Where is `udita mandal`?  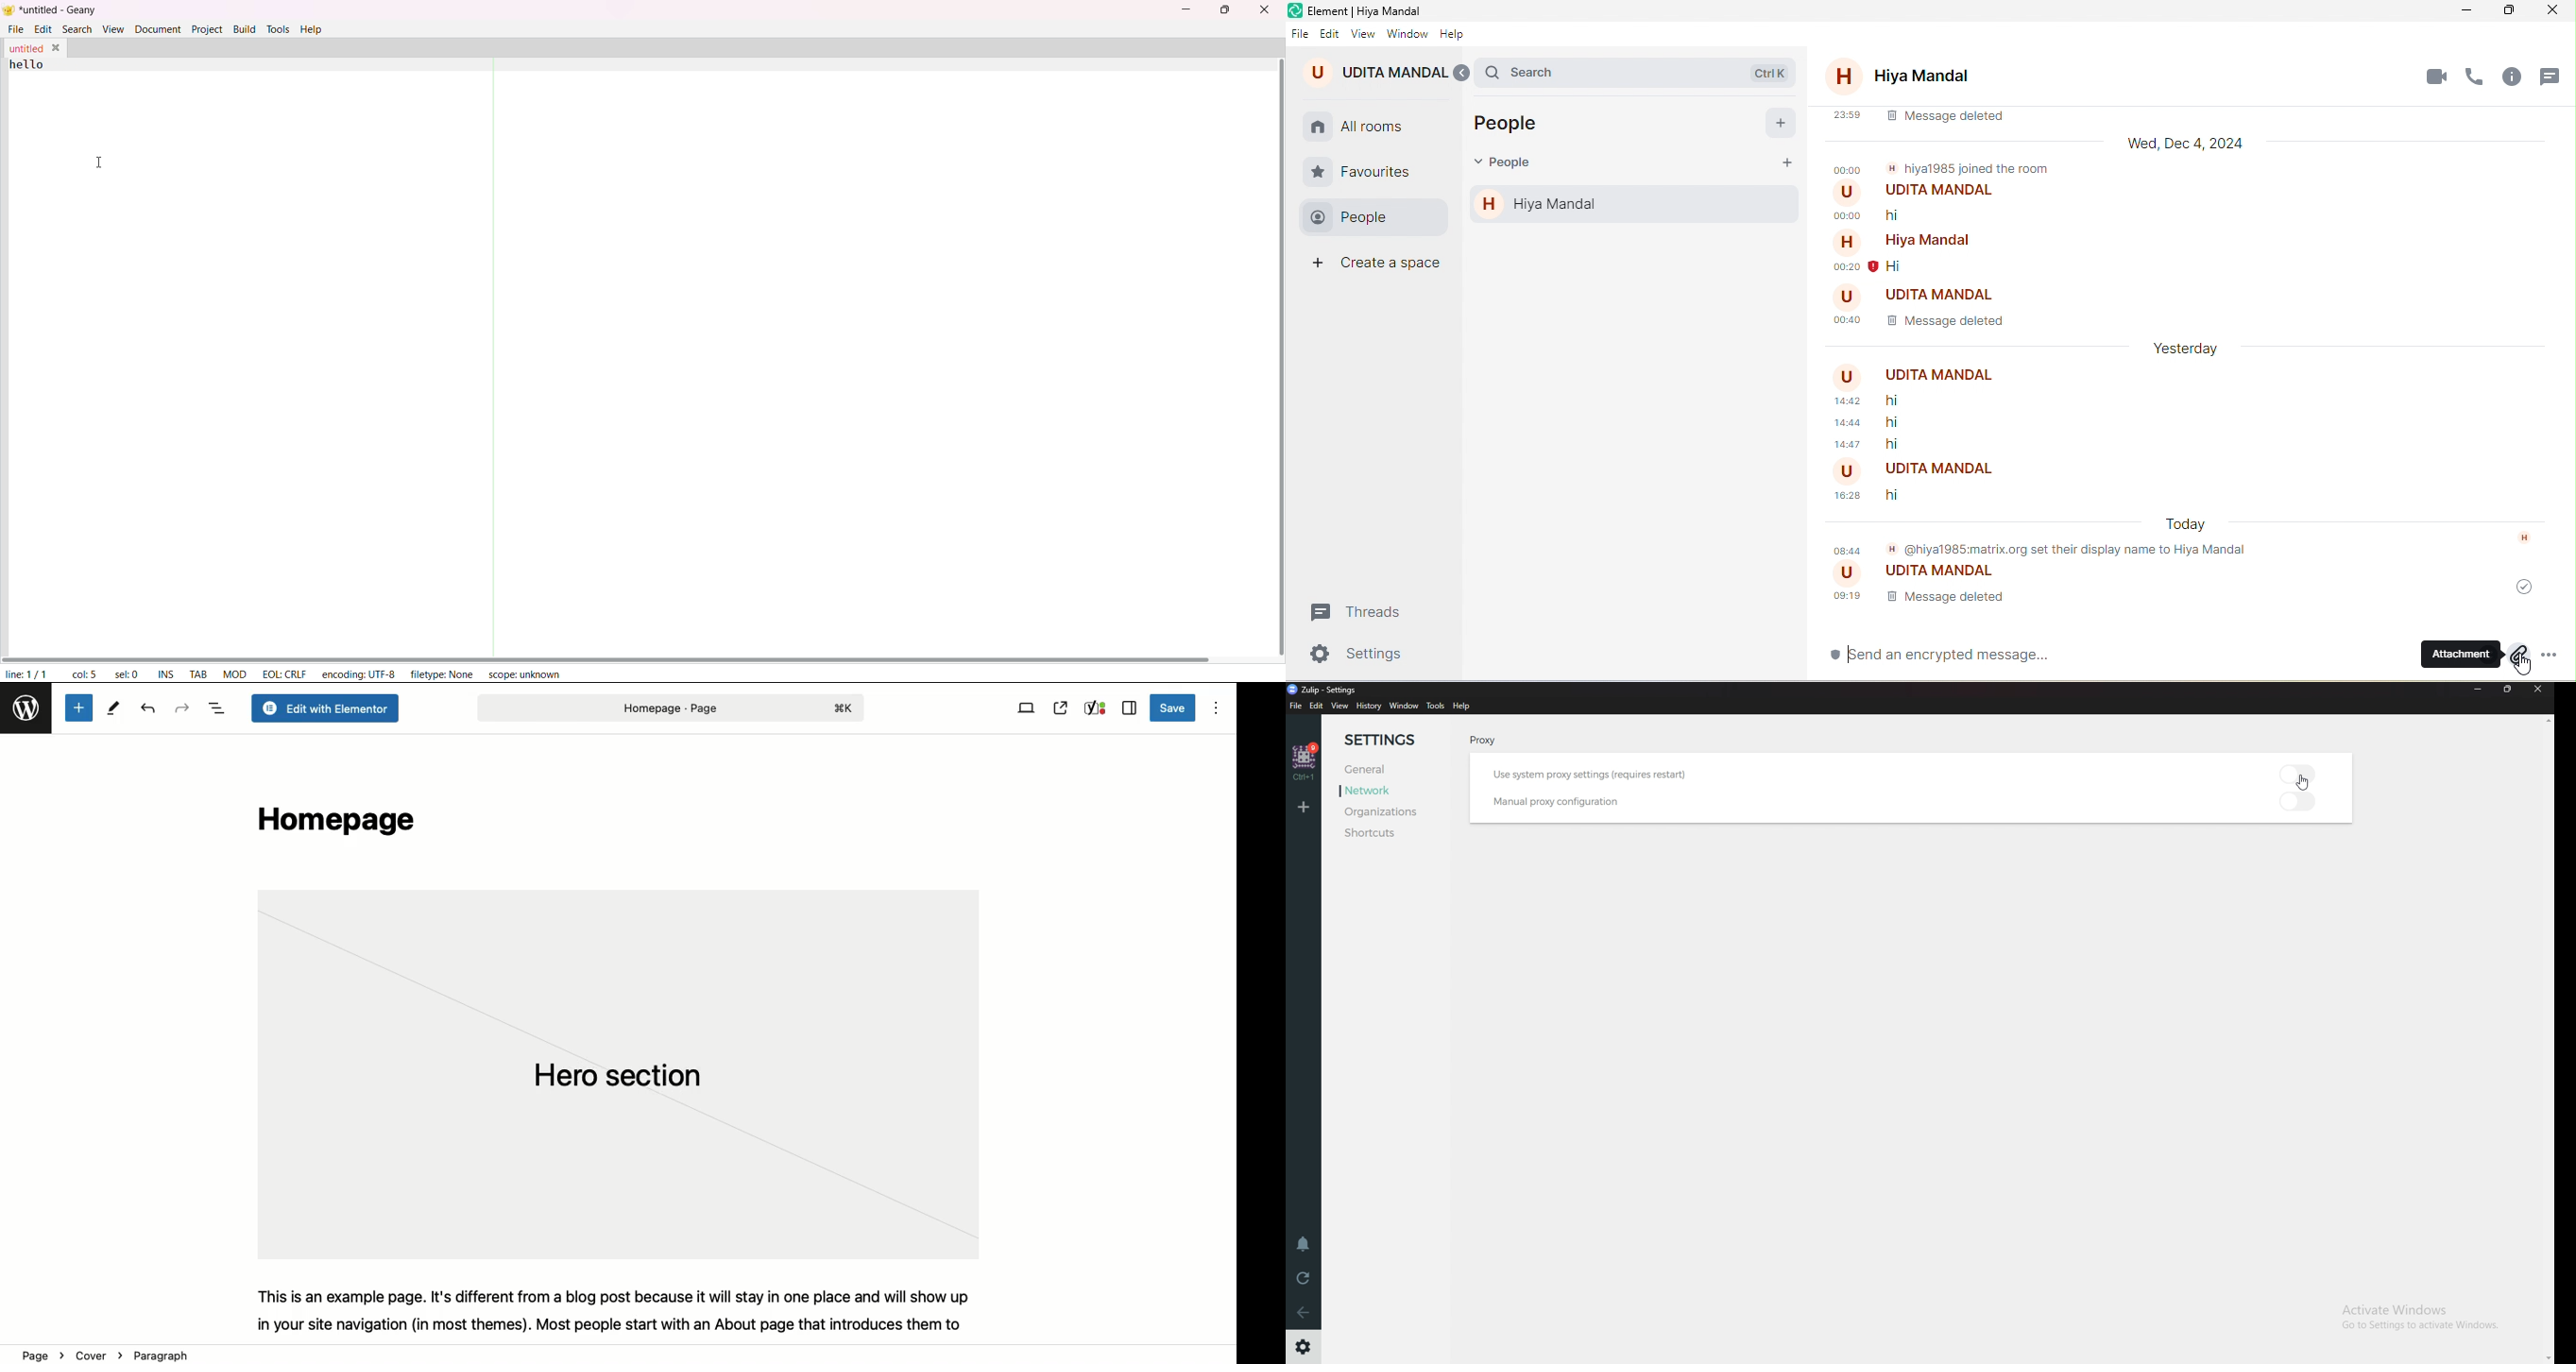
udita mandal is located at coordinates (1930, 575).